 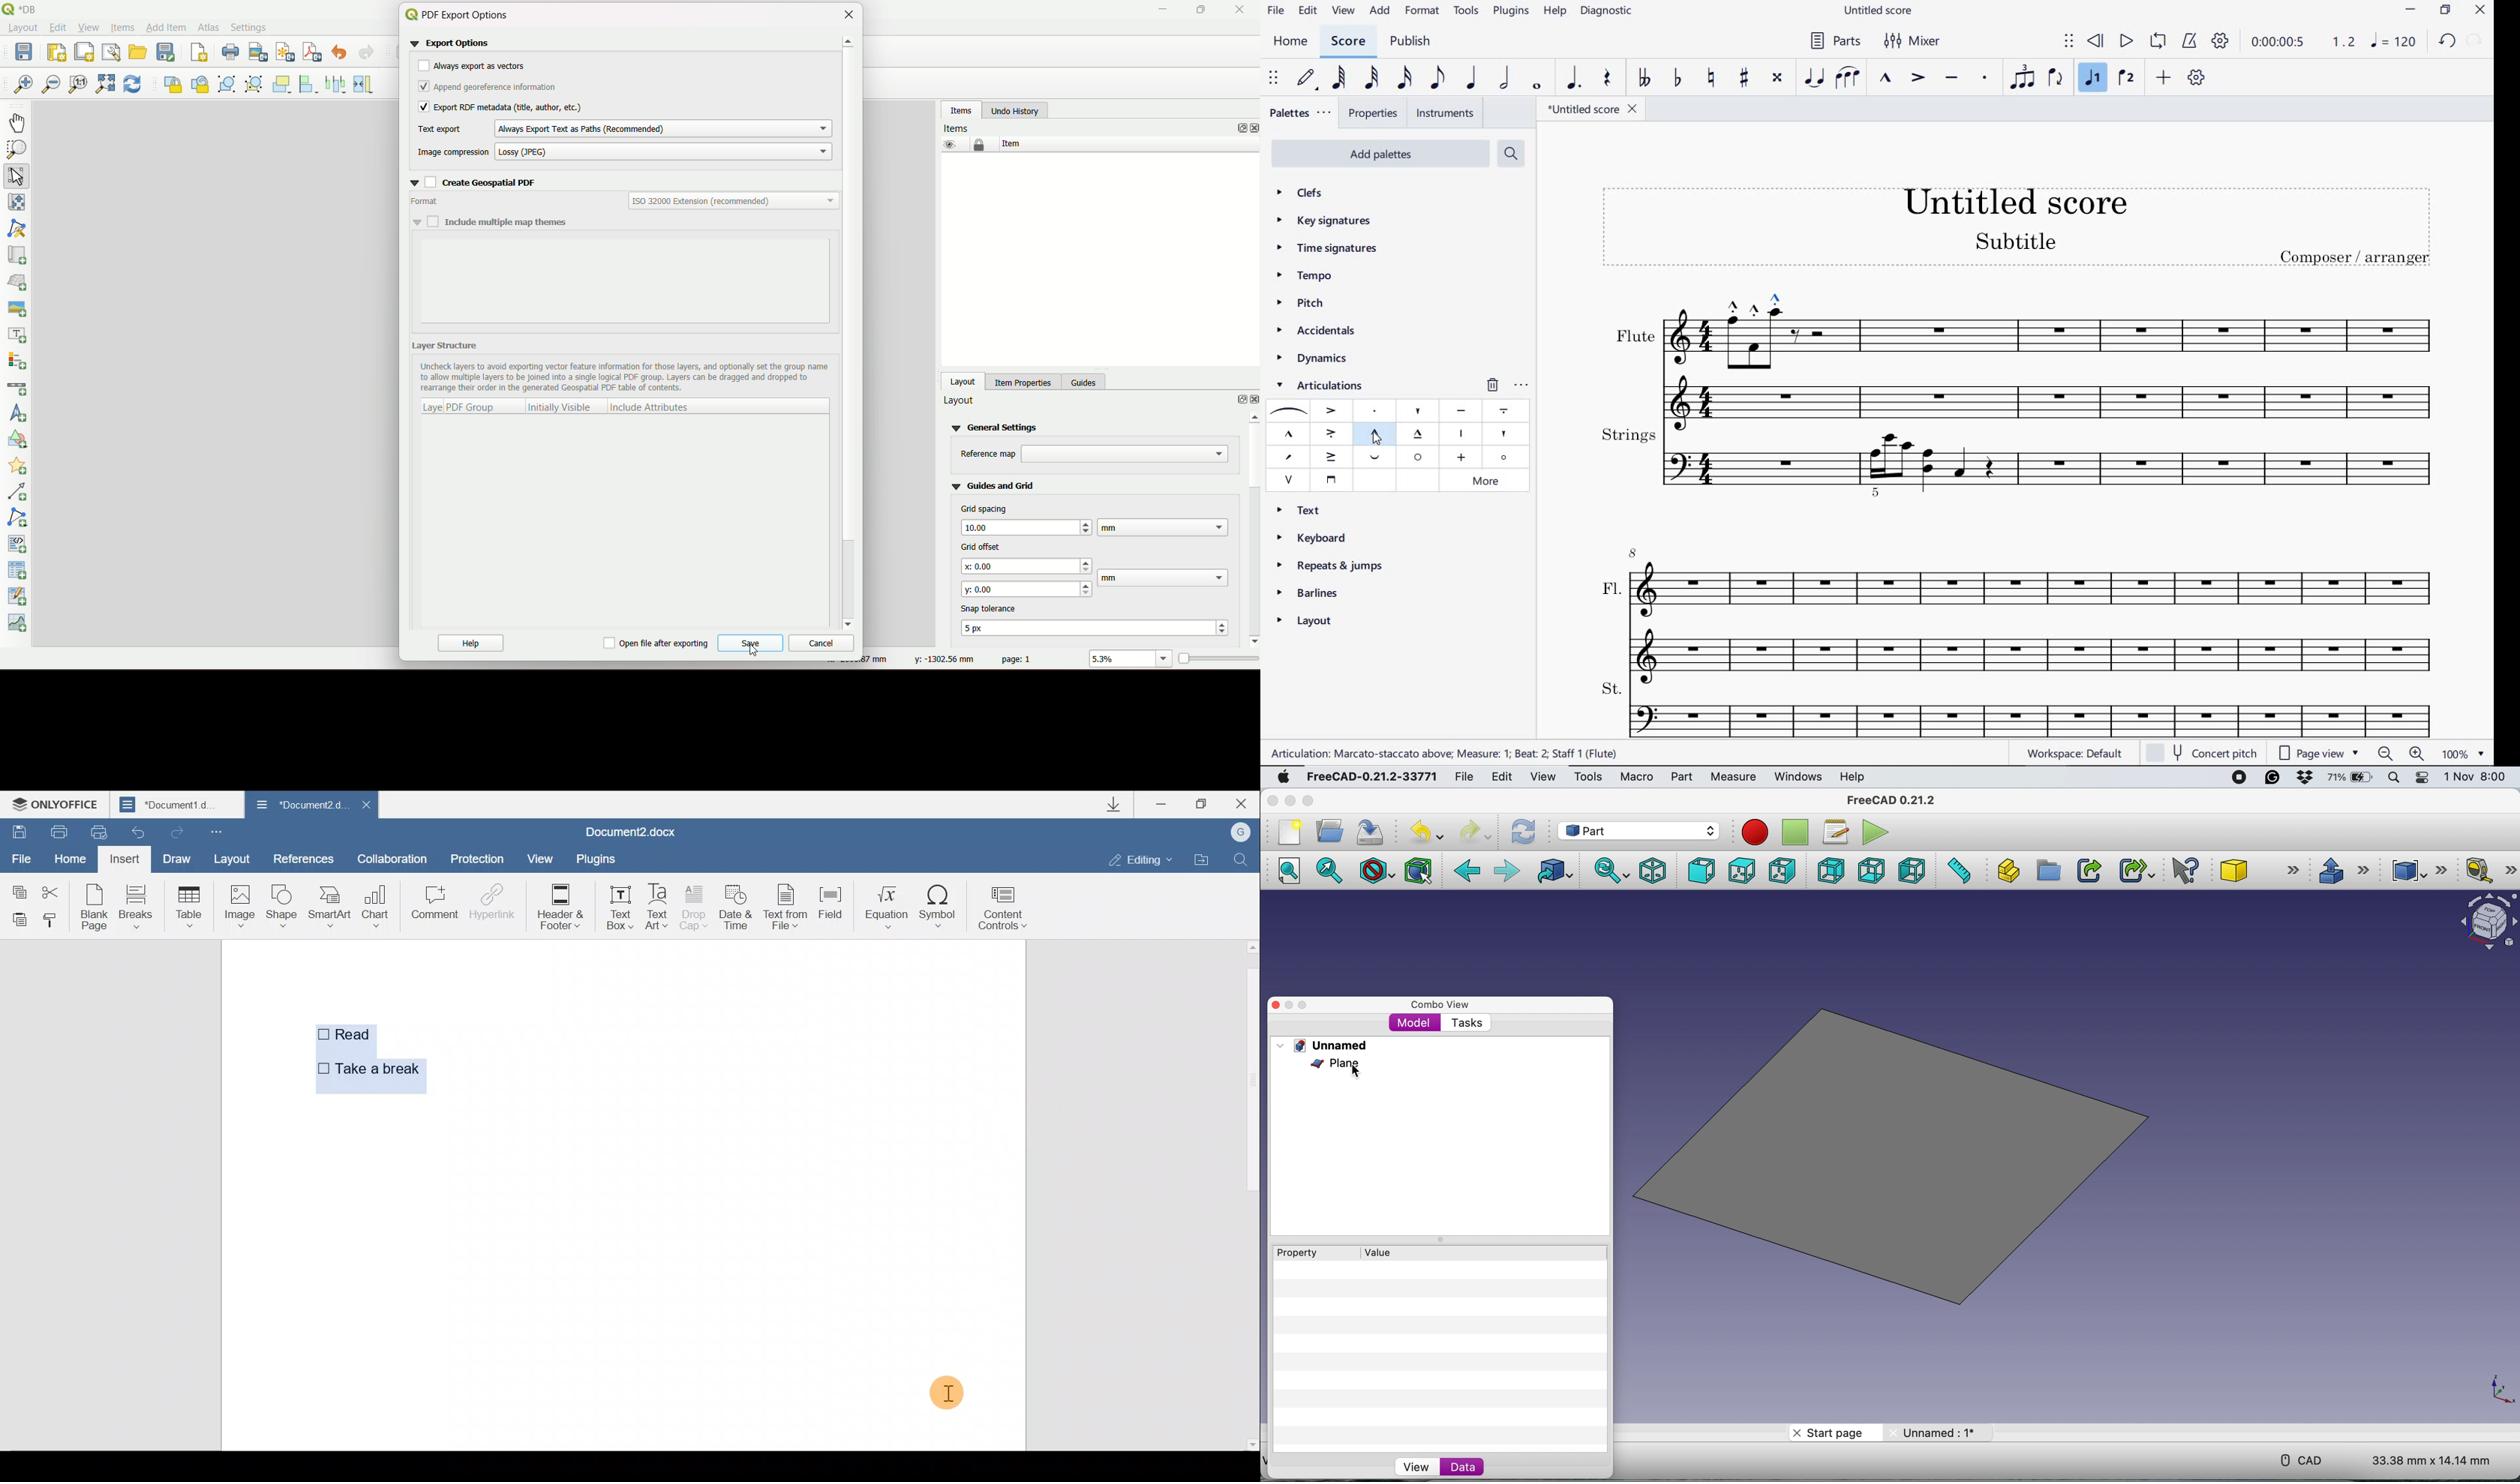 What do you see at coordinates (1369, 777) in the screenshot?
I see `FreeCAD-0.21.2-33771` at bounding box center [1369, 777].